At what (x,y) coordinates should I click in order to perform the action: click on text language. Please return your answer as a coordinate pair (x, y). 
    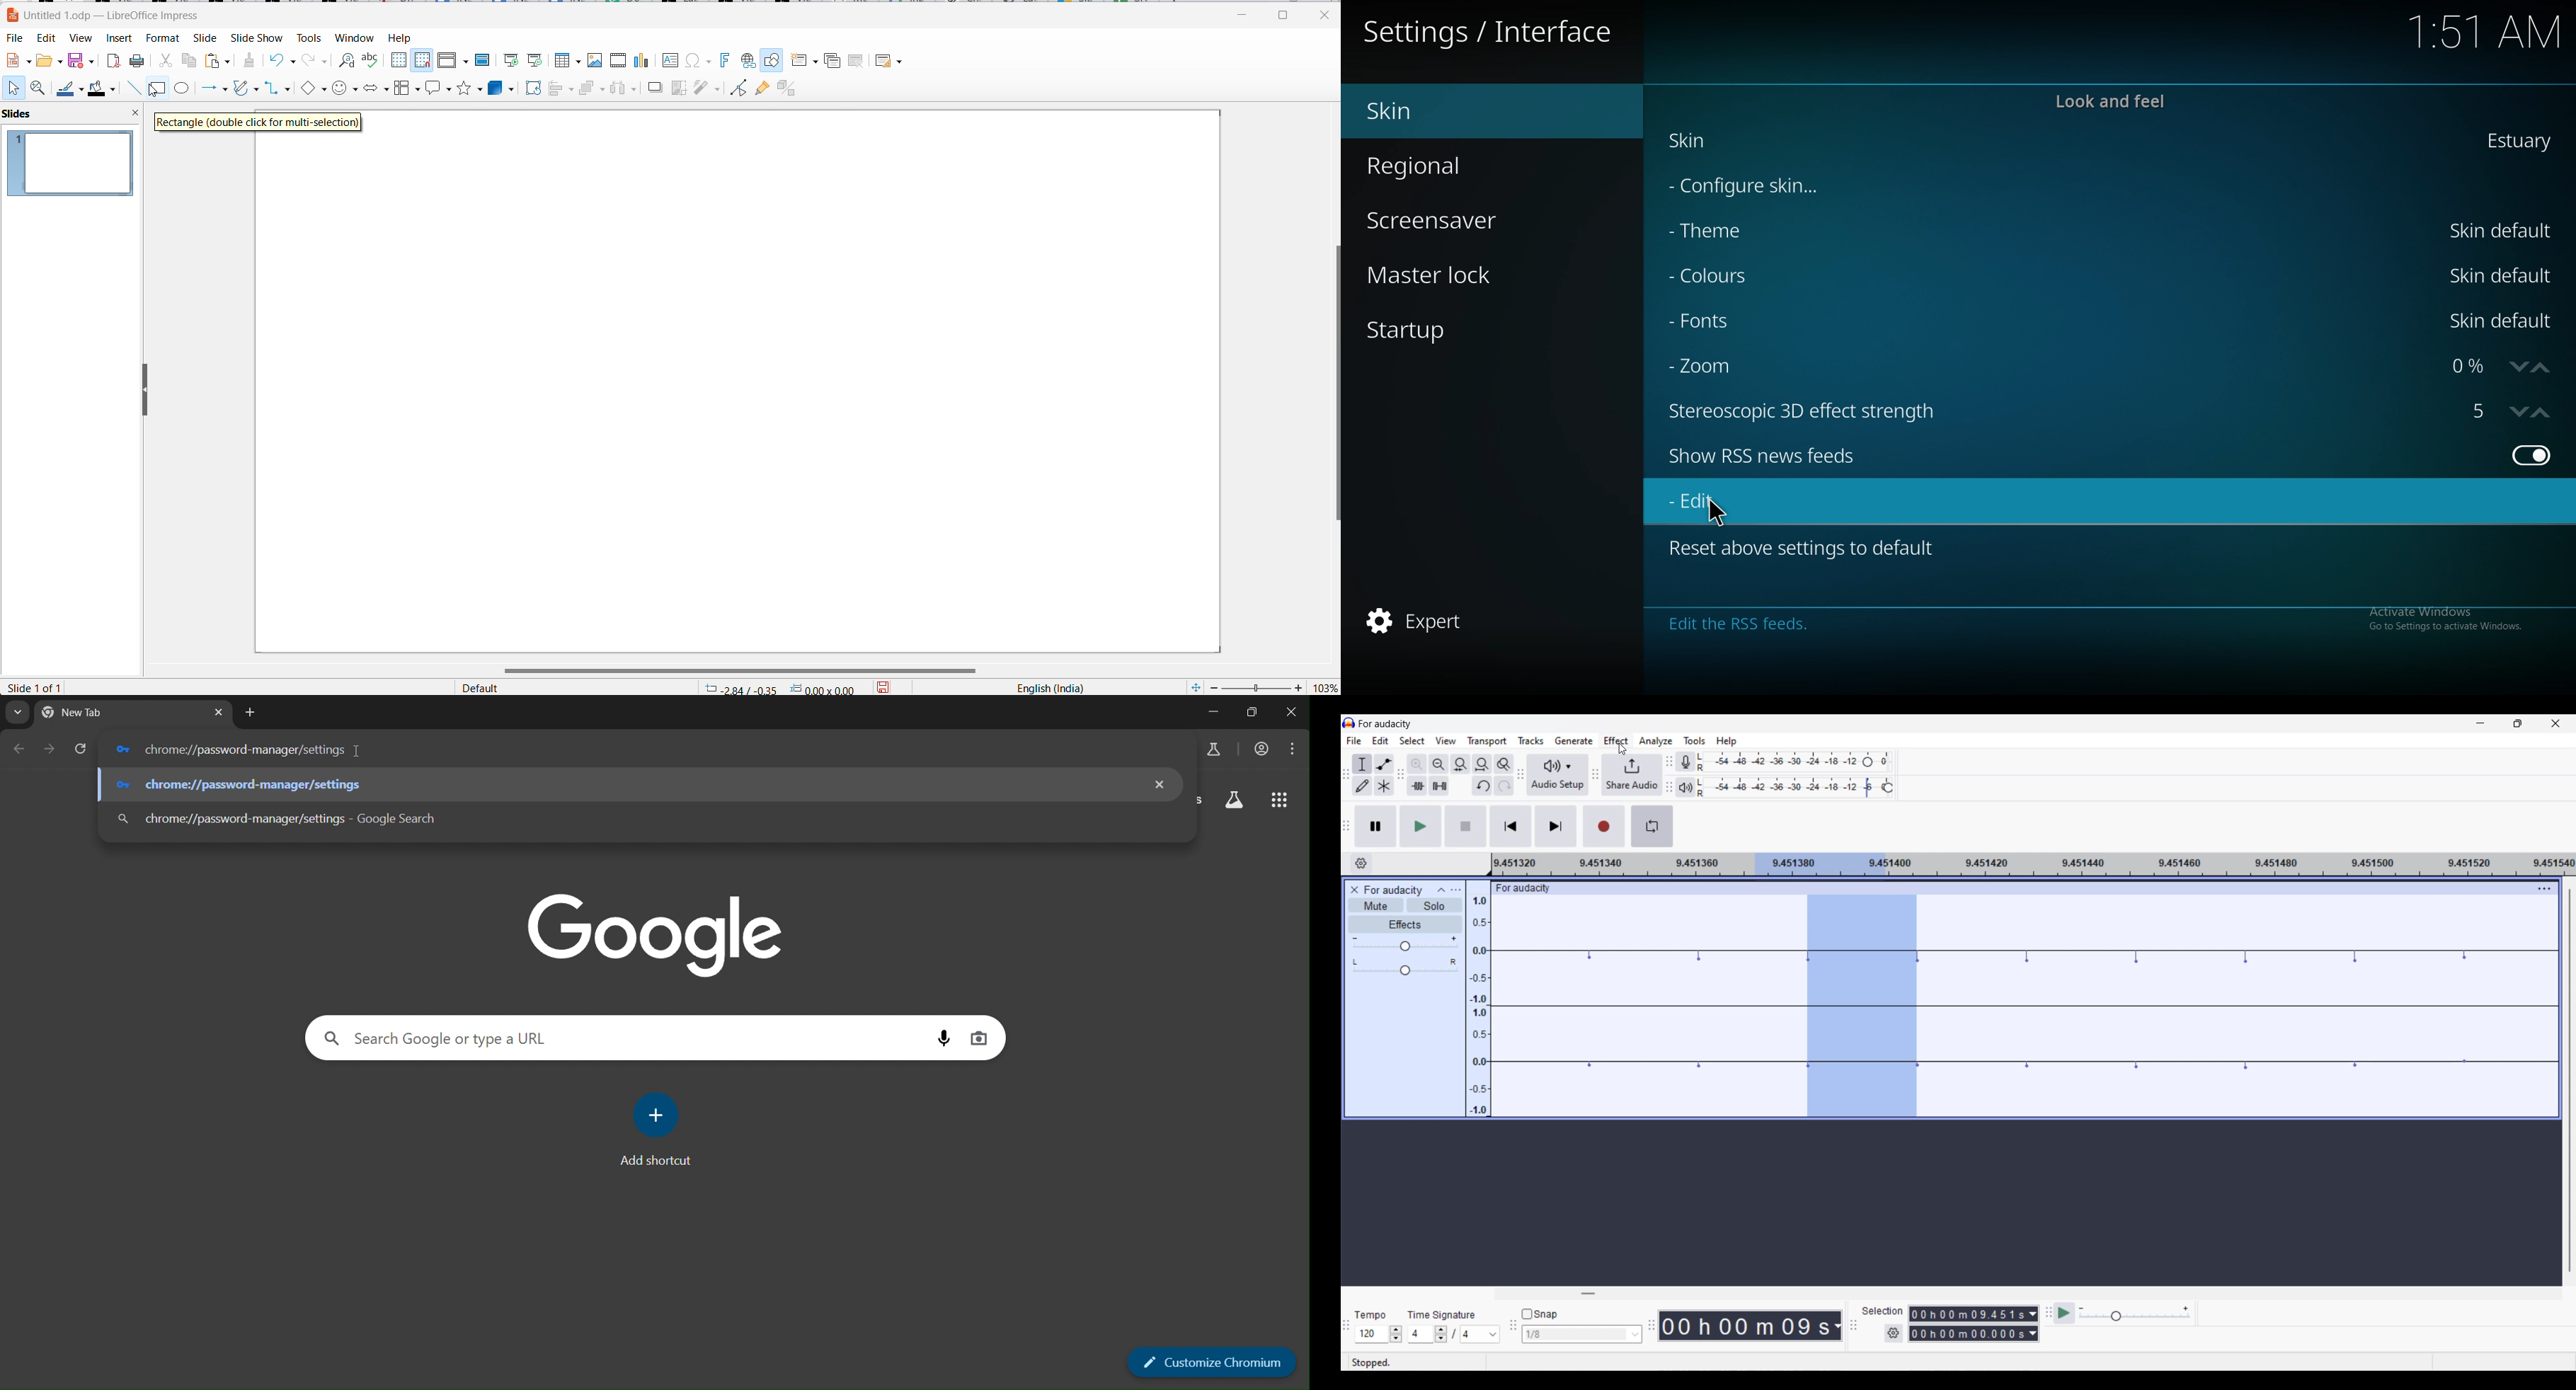
    Looking at the image, I should click on (1046, 687).